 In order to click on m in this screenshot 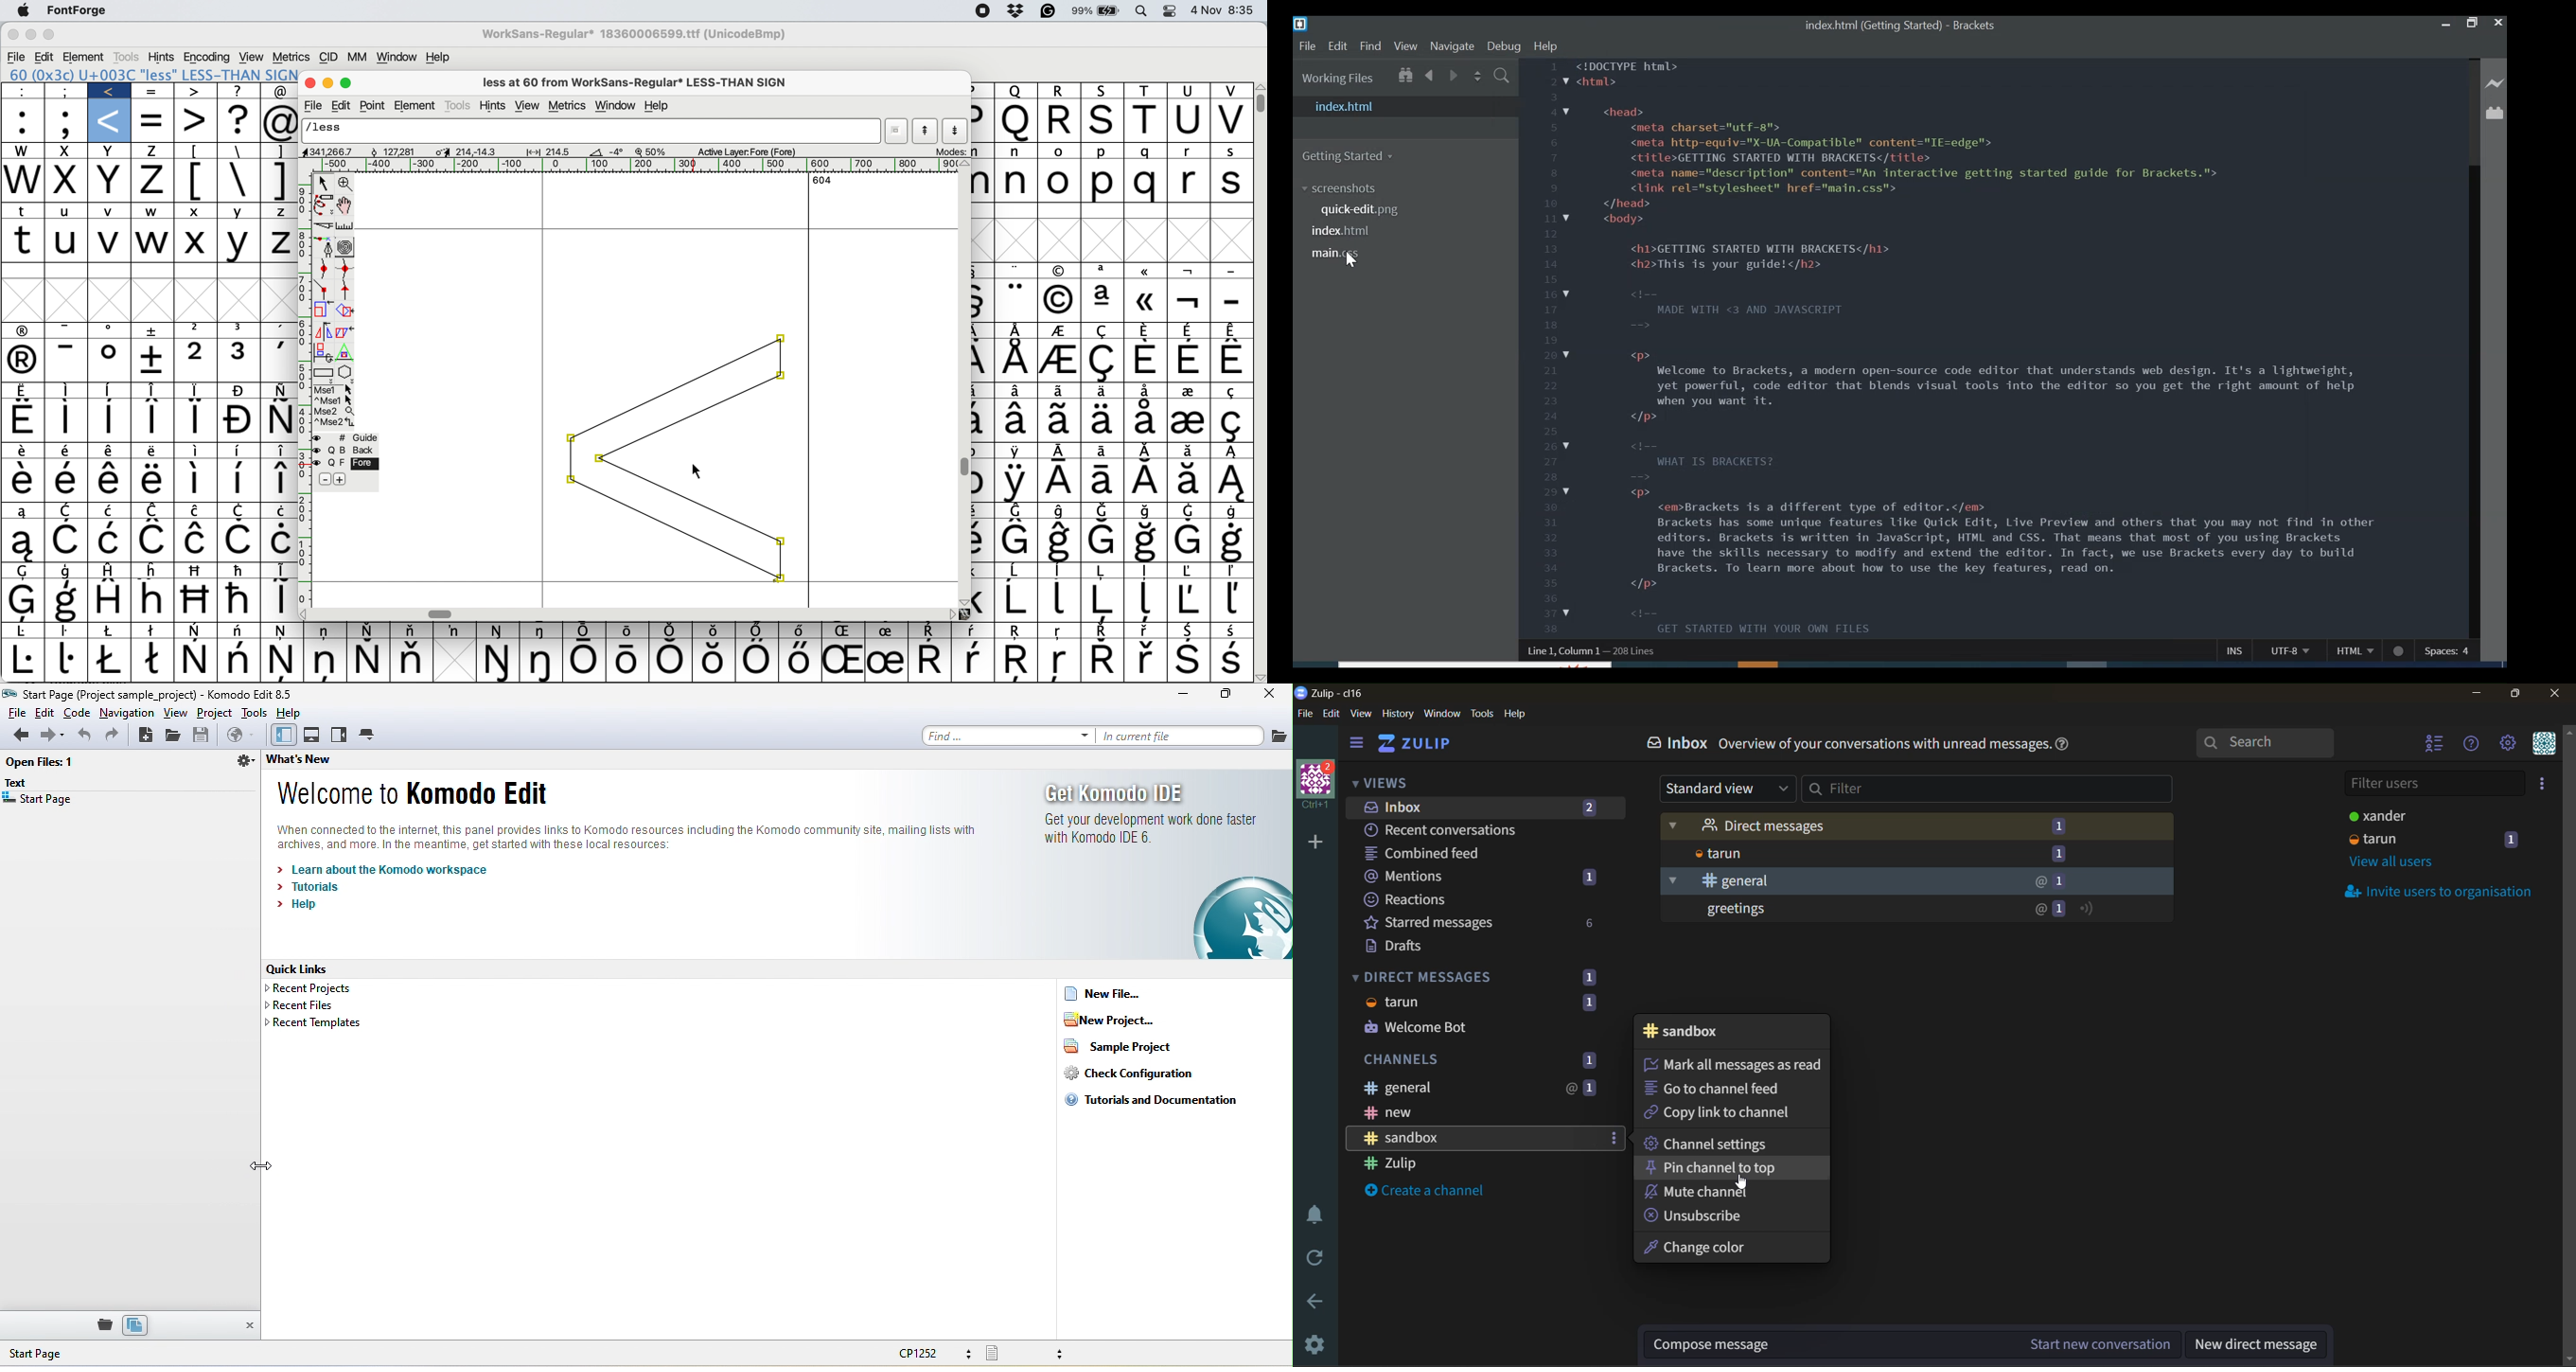, I will do `click(983, 183)`.